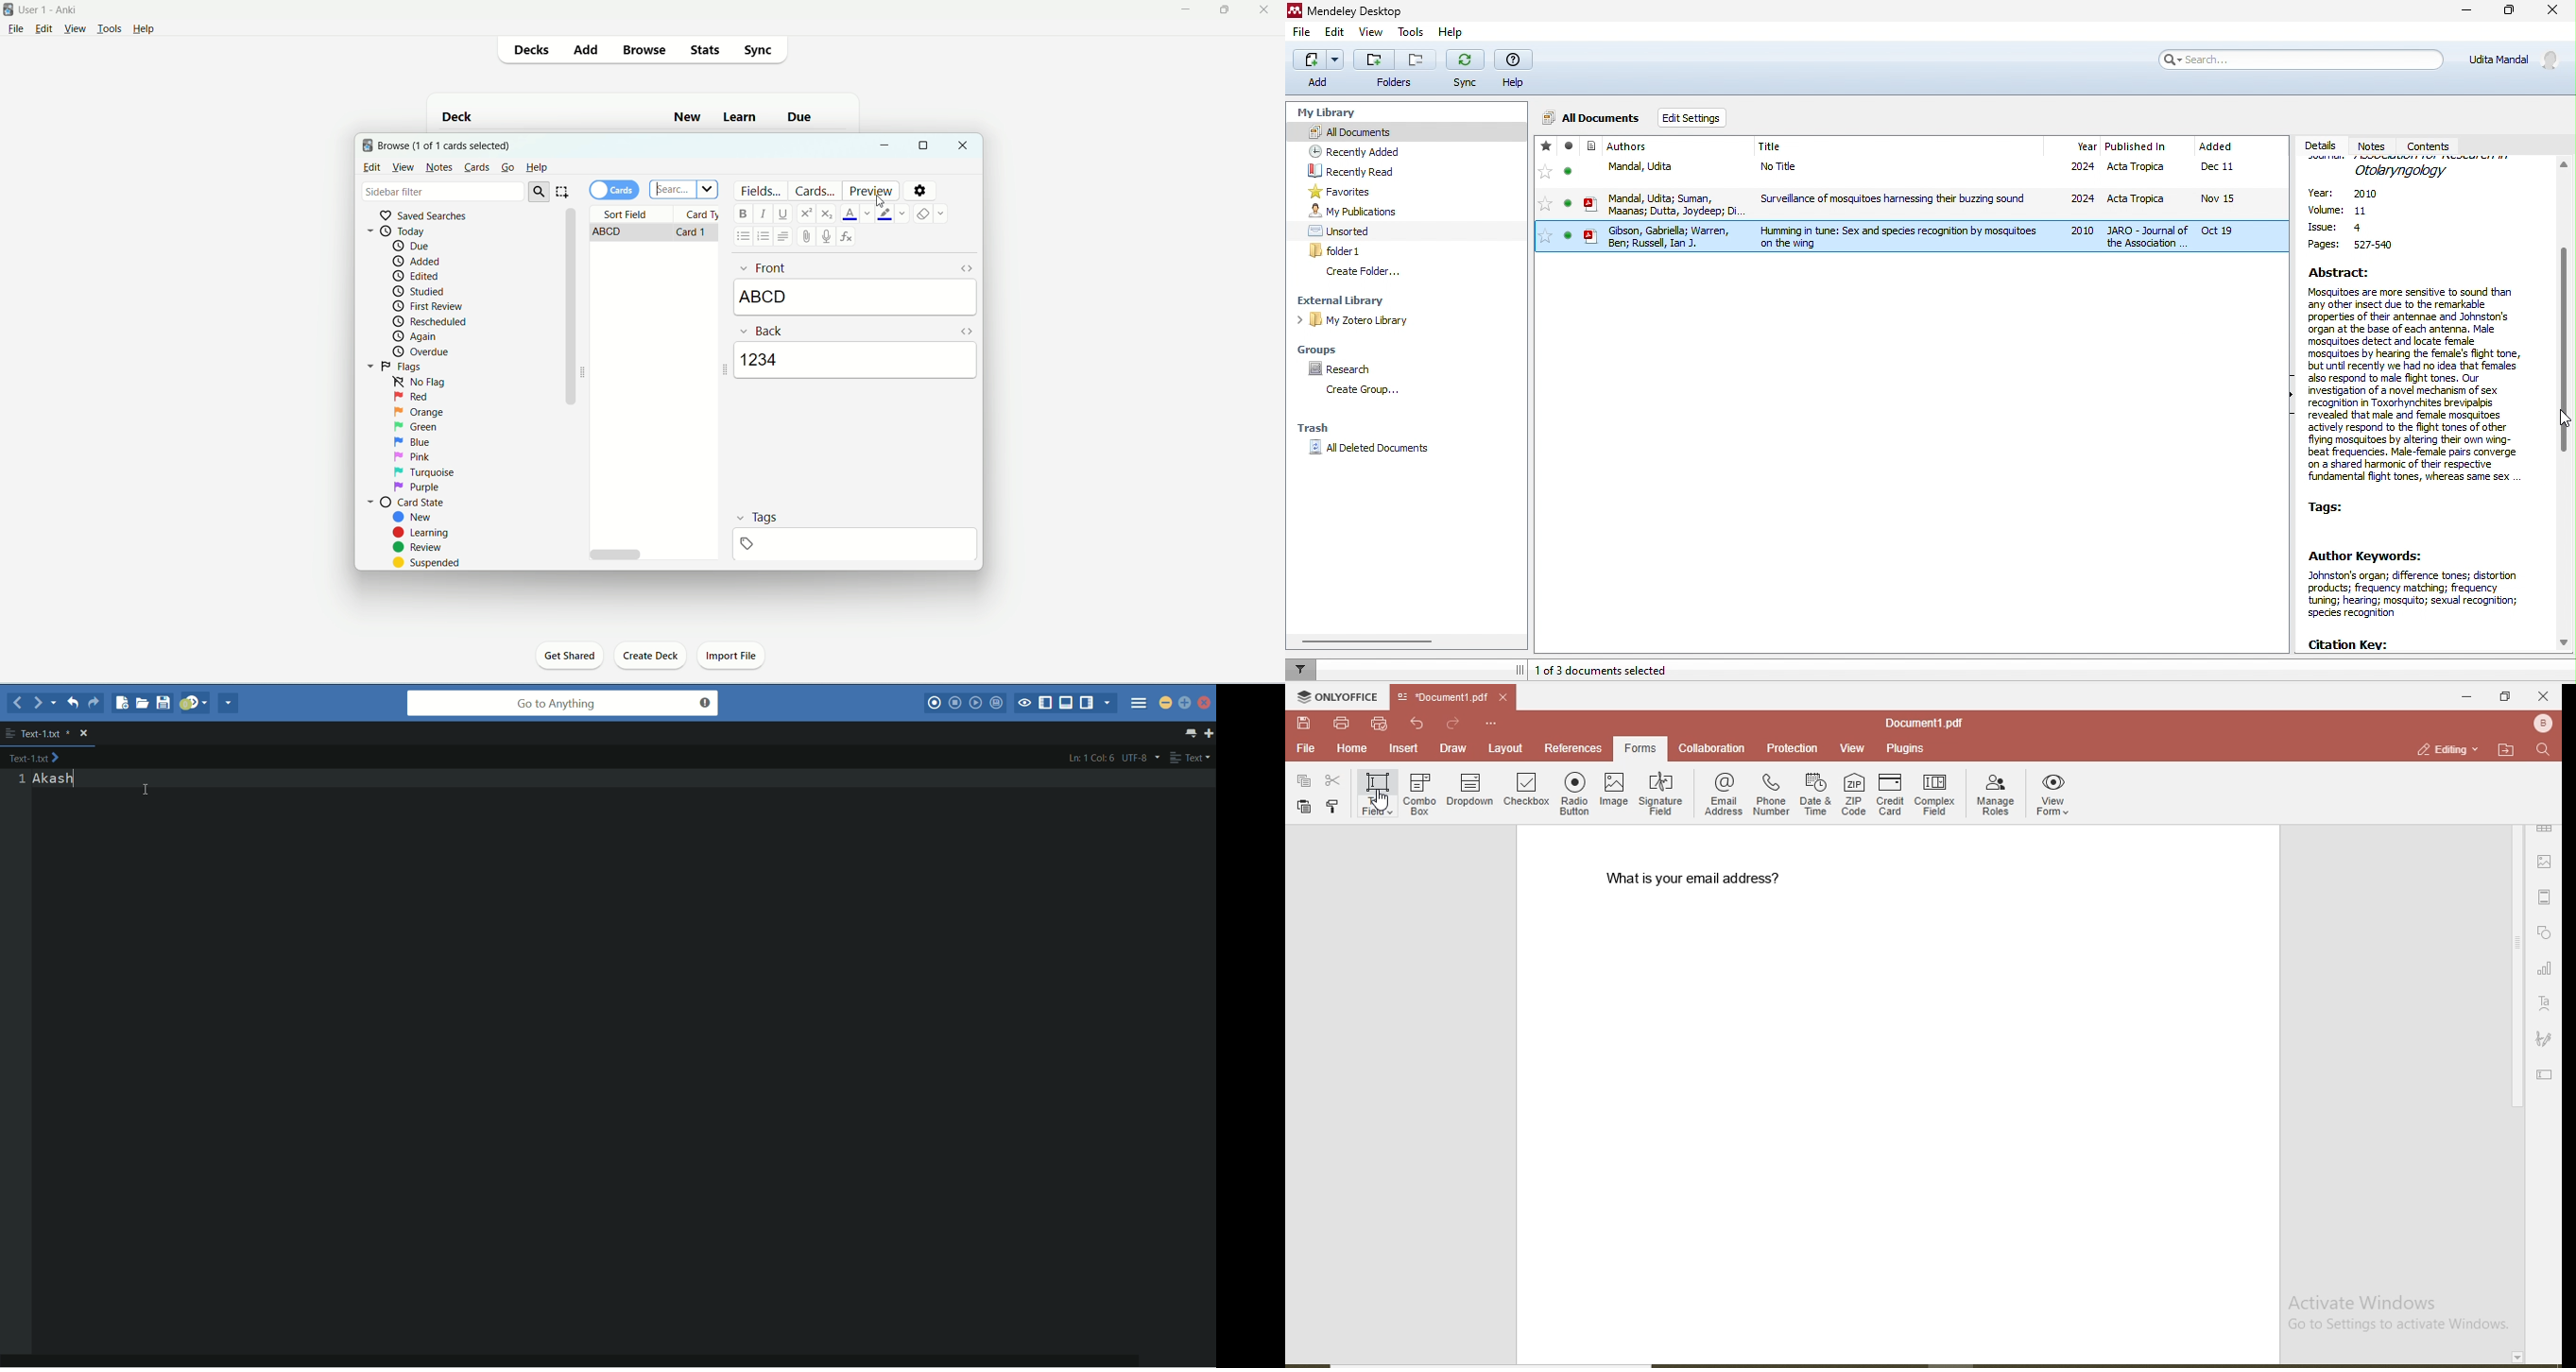  I want to click on flag, so click(397, 367).